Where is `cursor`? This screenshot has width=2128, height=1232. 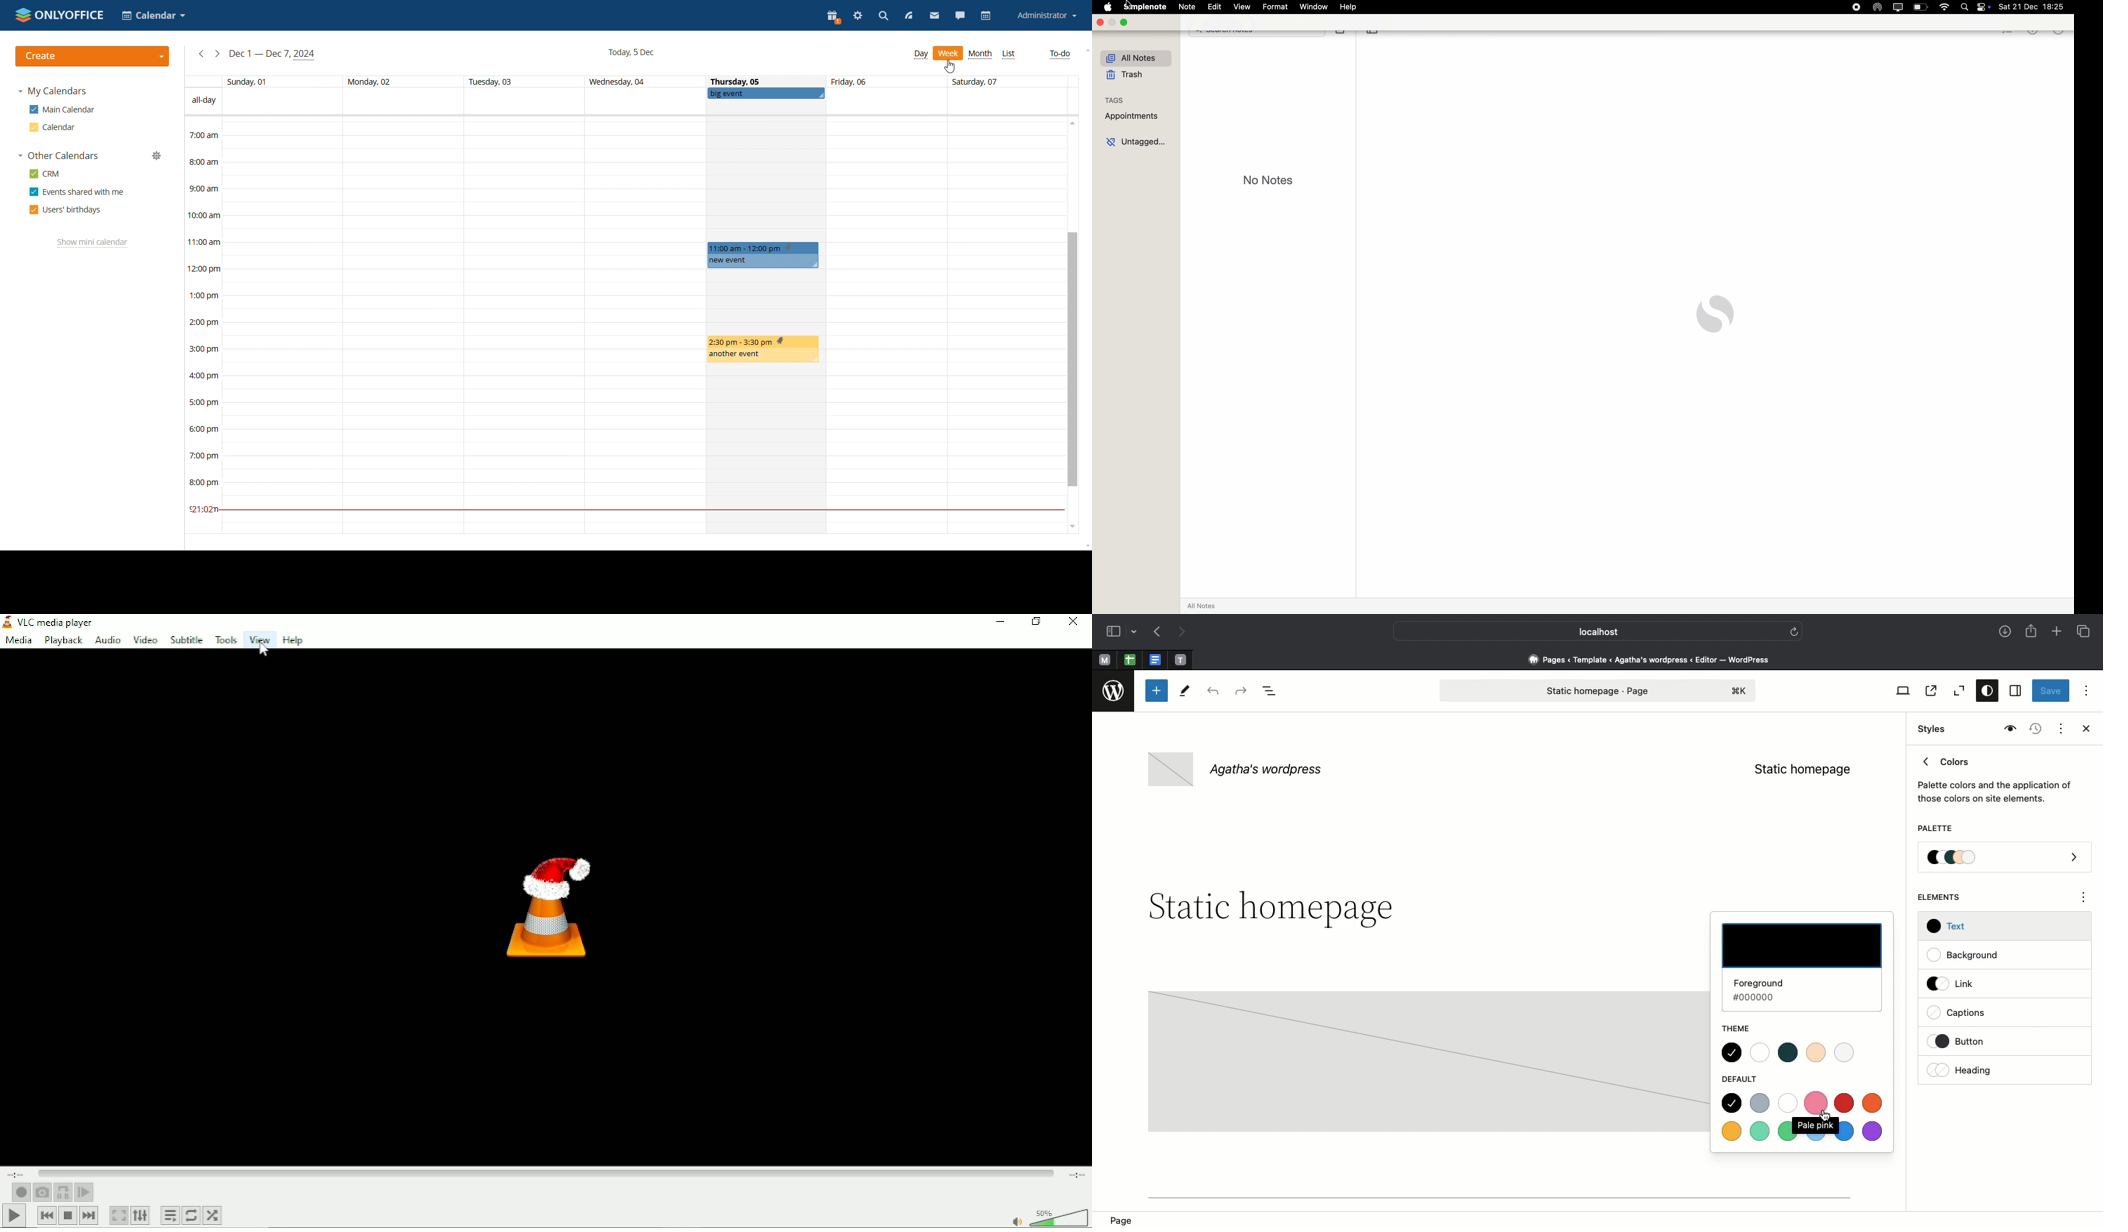
cursor is located at coordinates (1126, 5).